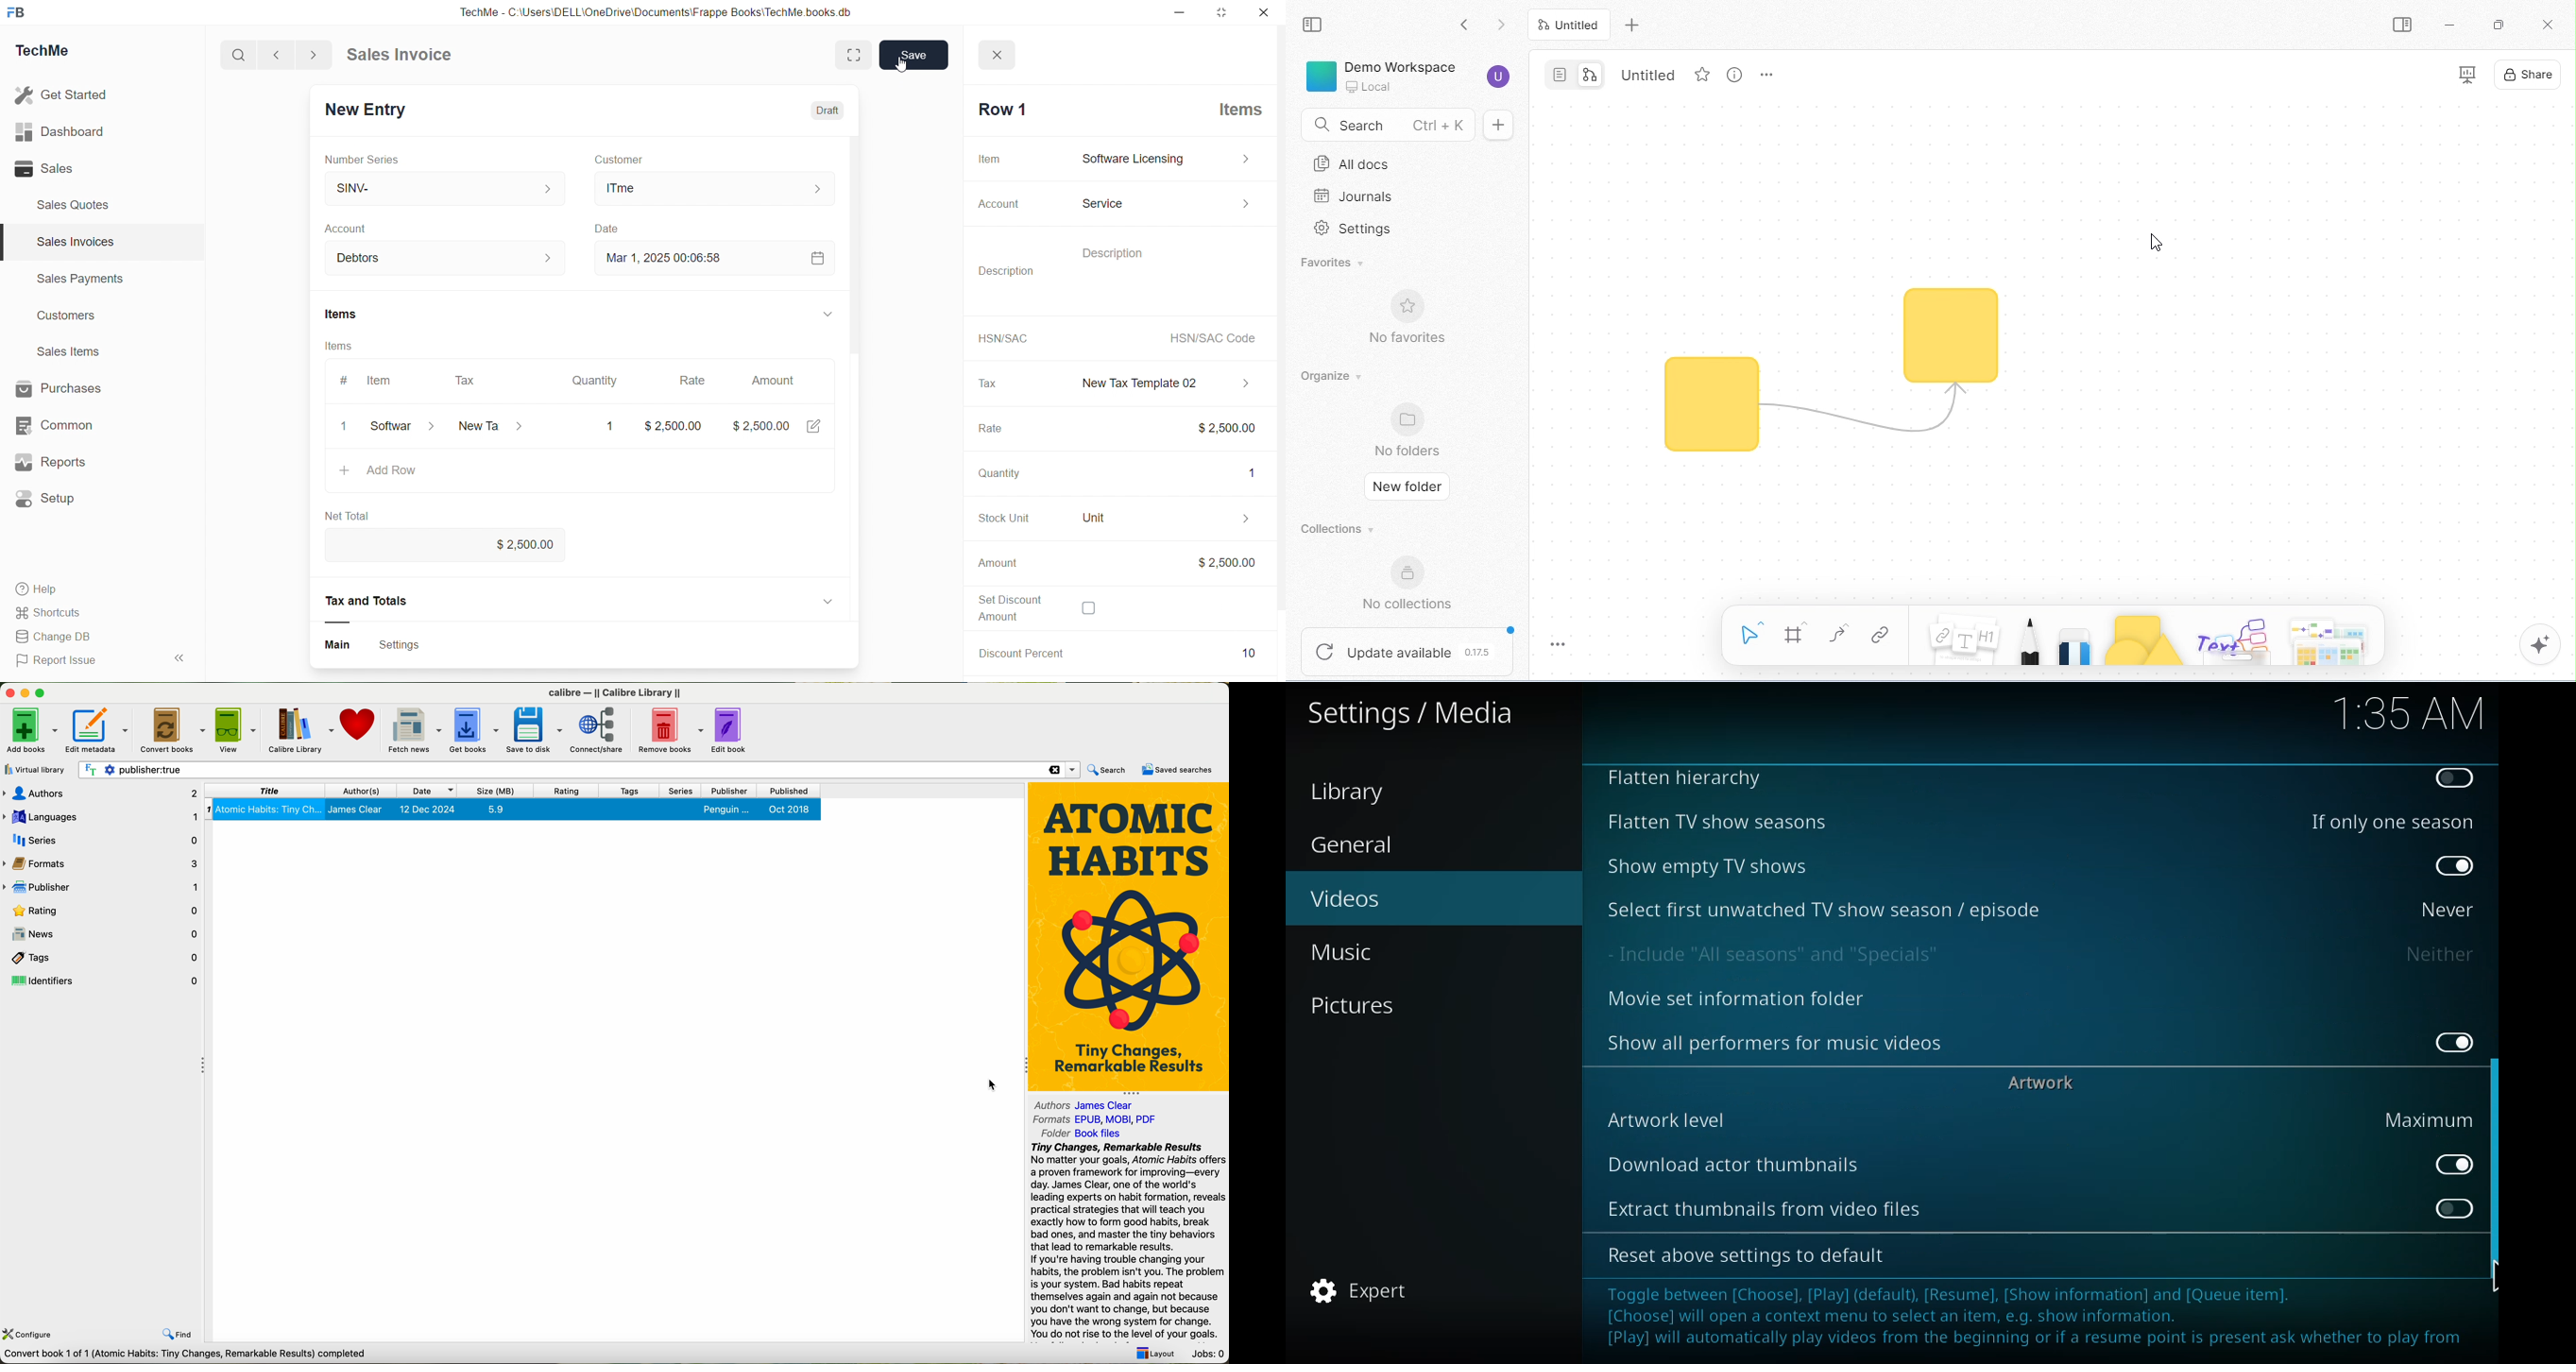 This screenshot has width=2576, height=1372. Describe the element at coordinates (1354, 792) in the screenshot. I see `library` at that location.